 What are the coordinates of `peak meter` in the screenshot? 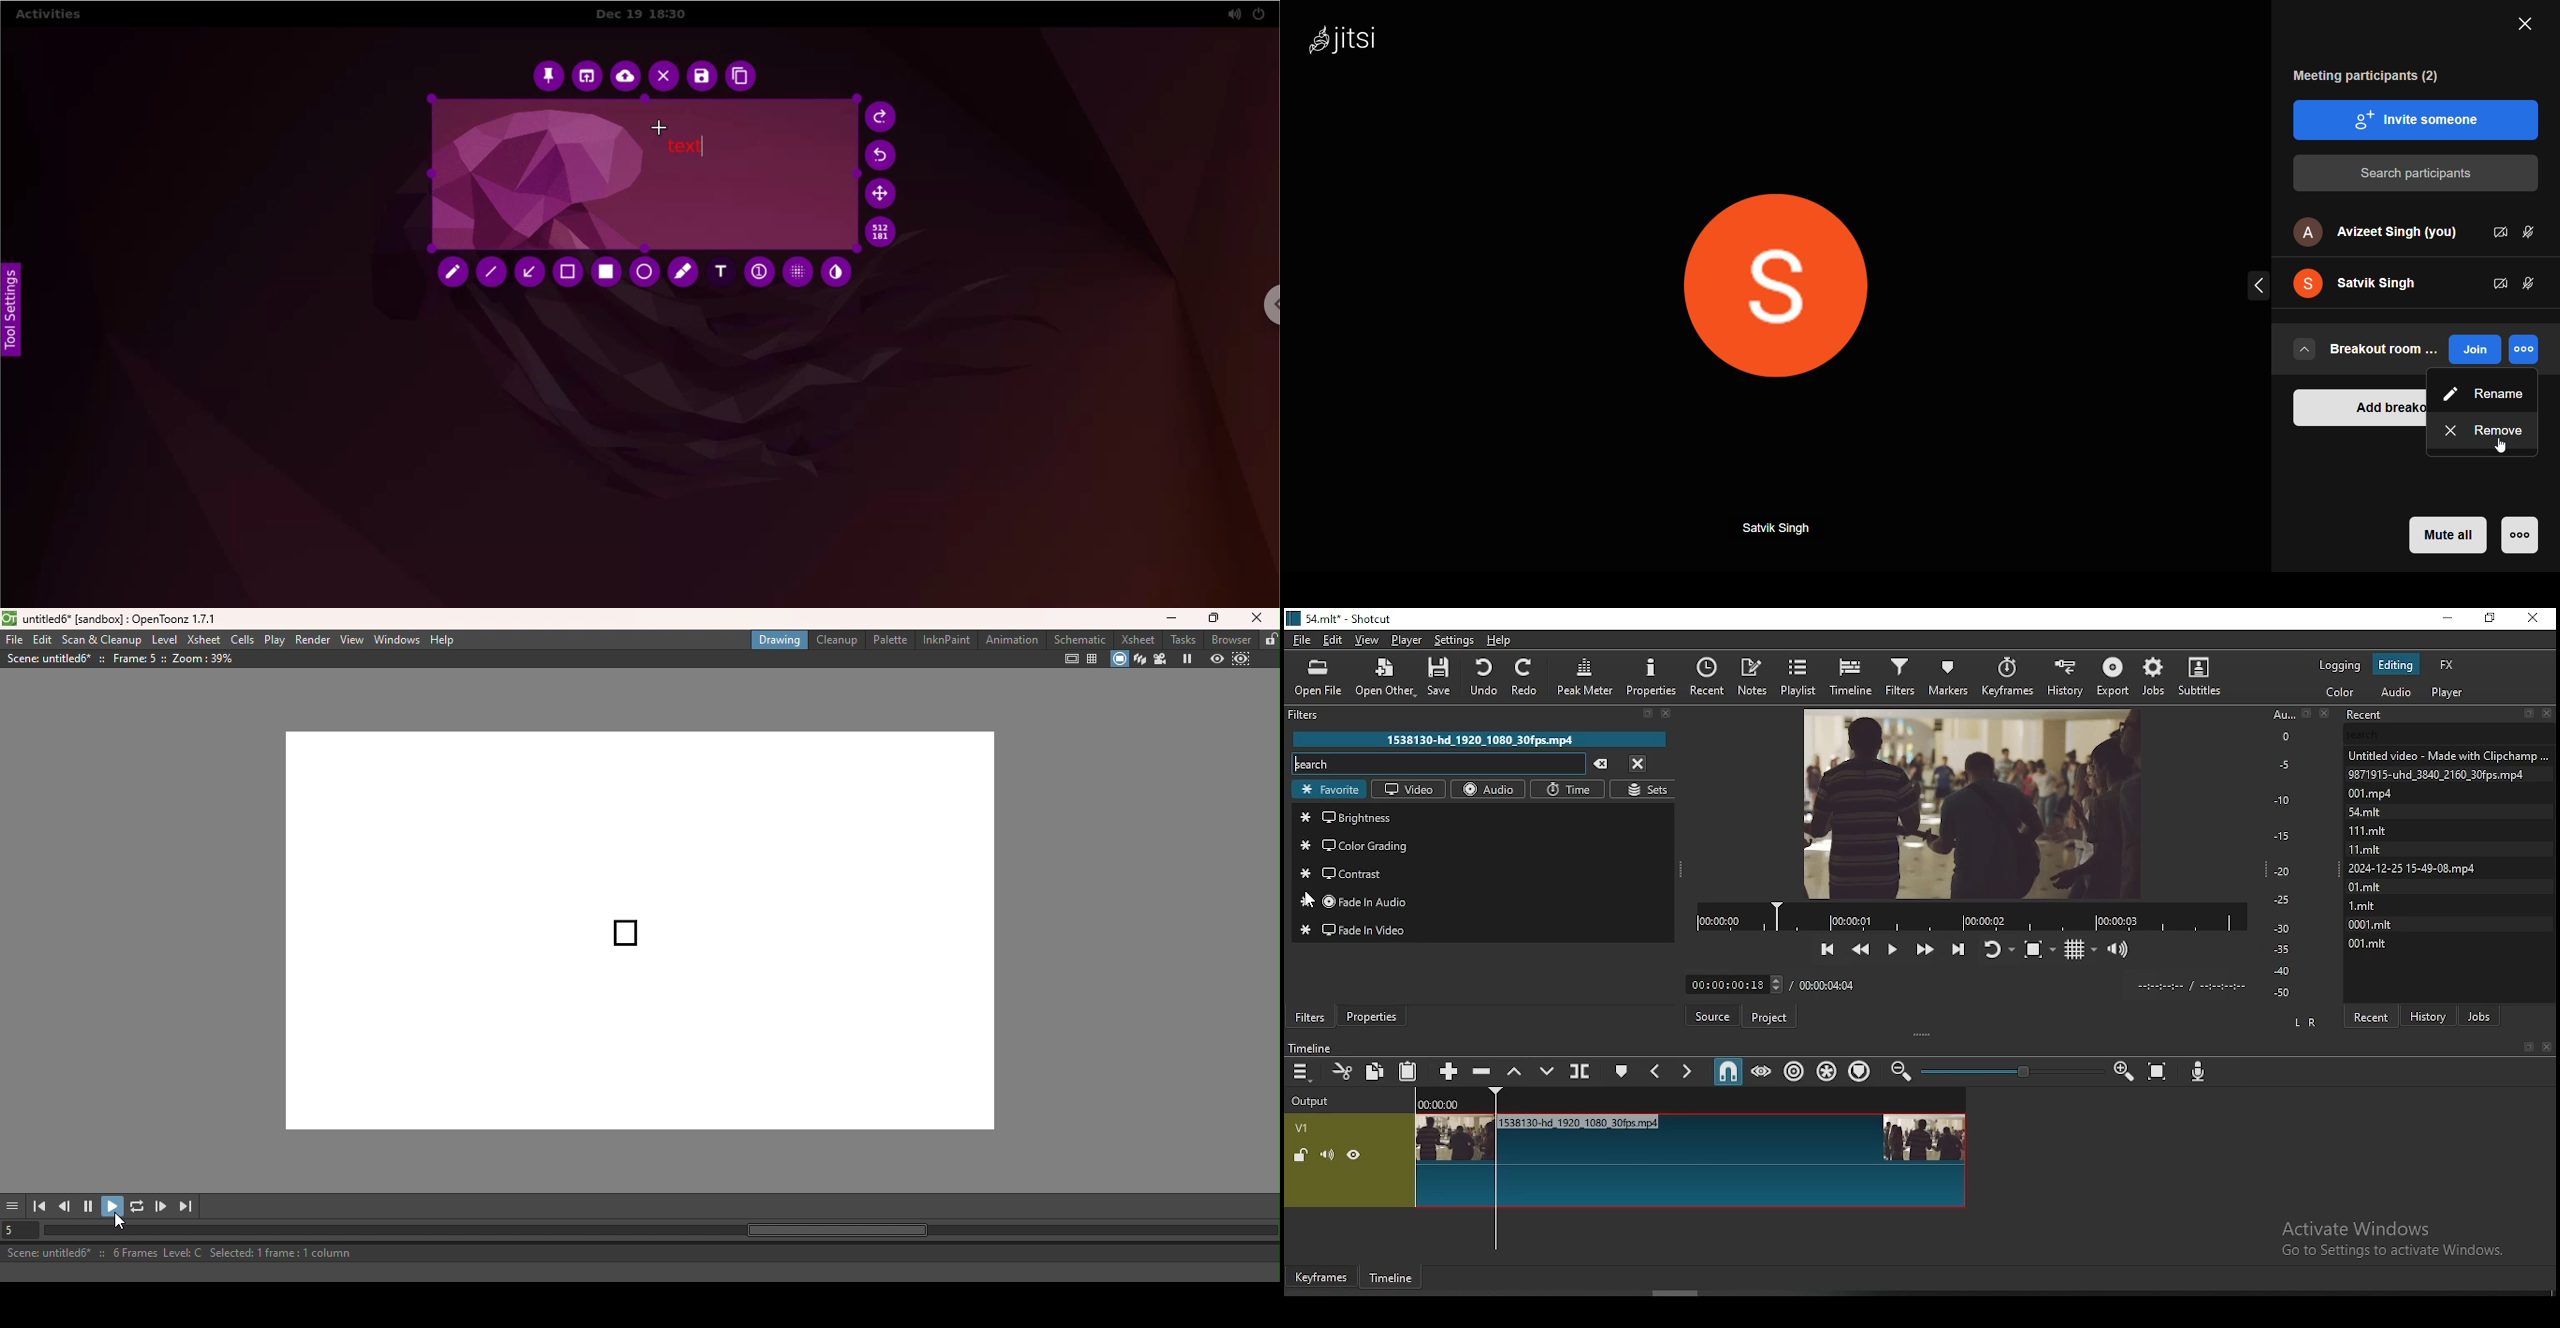 It's located at (1582, 674).